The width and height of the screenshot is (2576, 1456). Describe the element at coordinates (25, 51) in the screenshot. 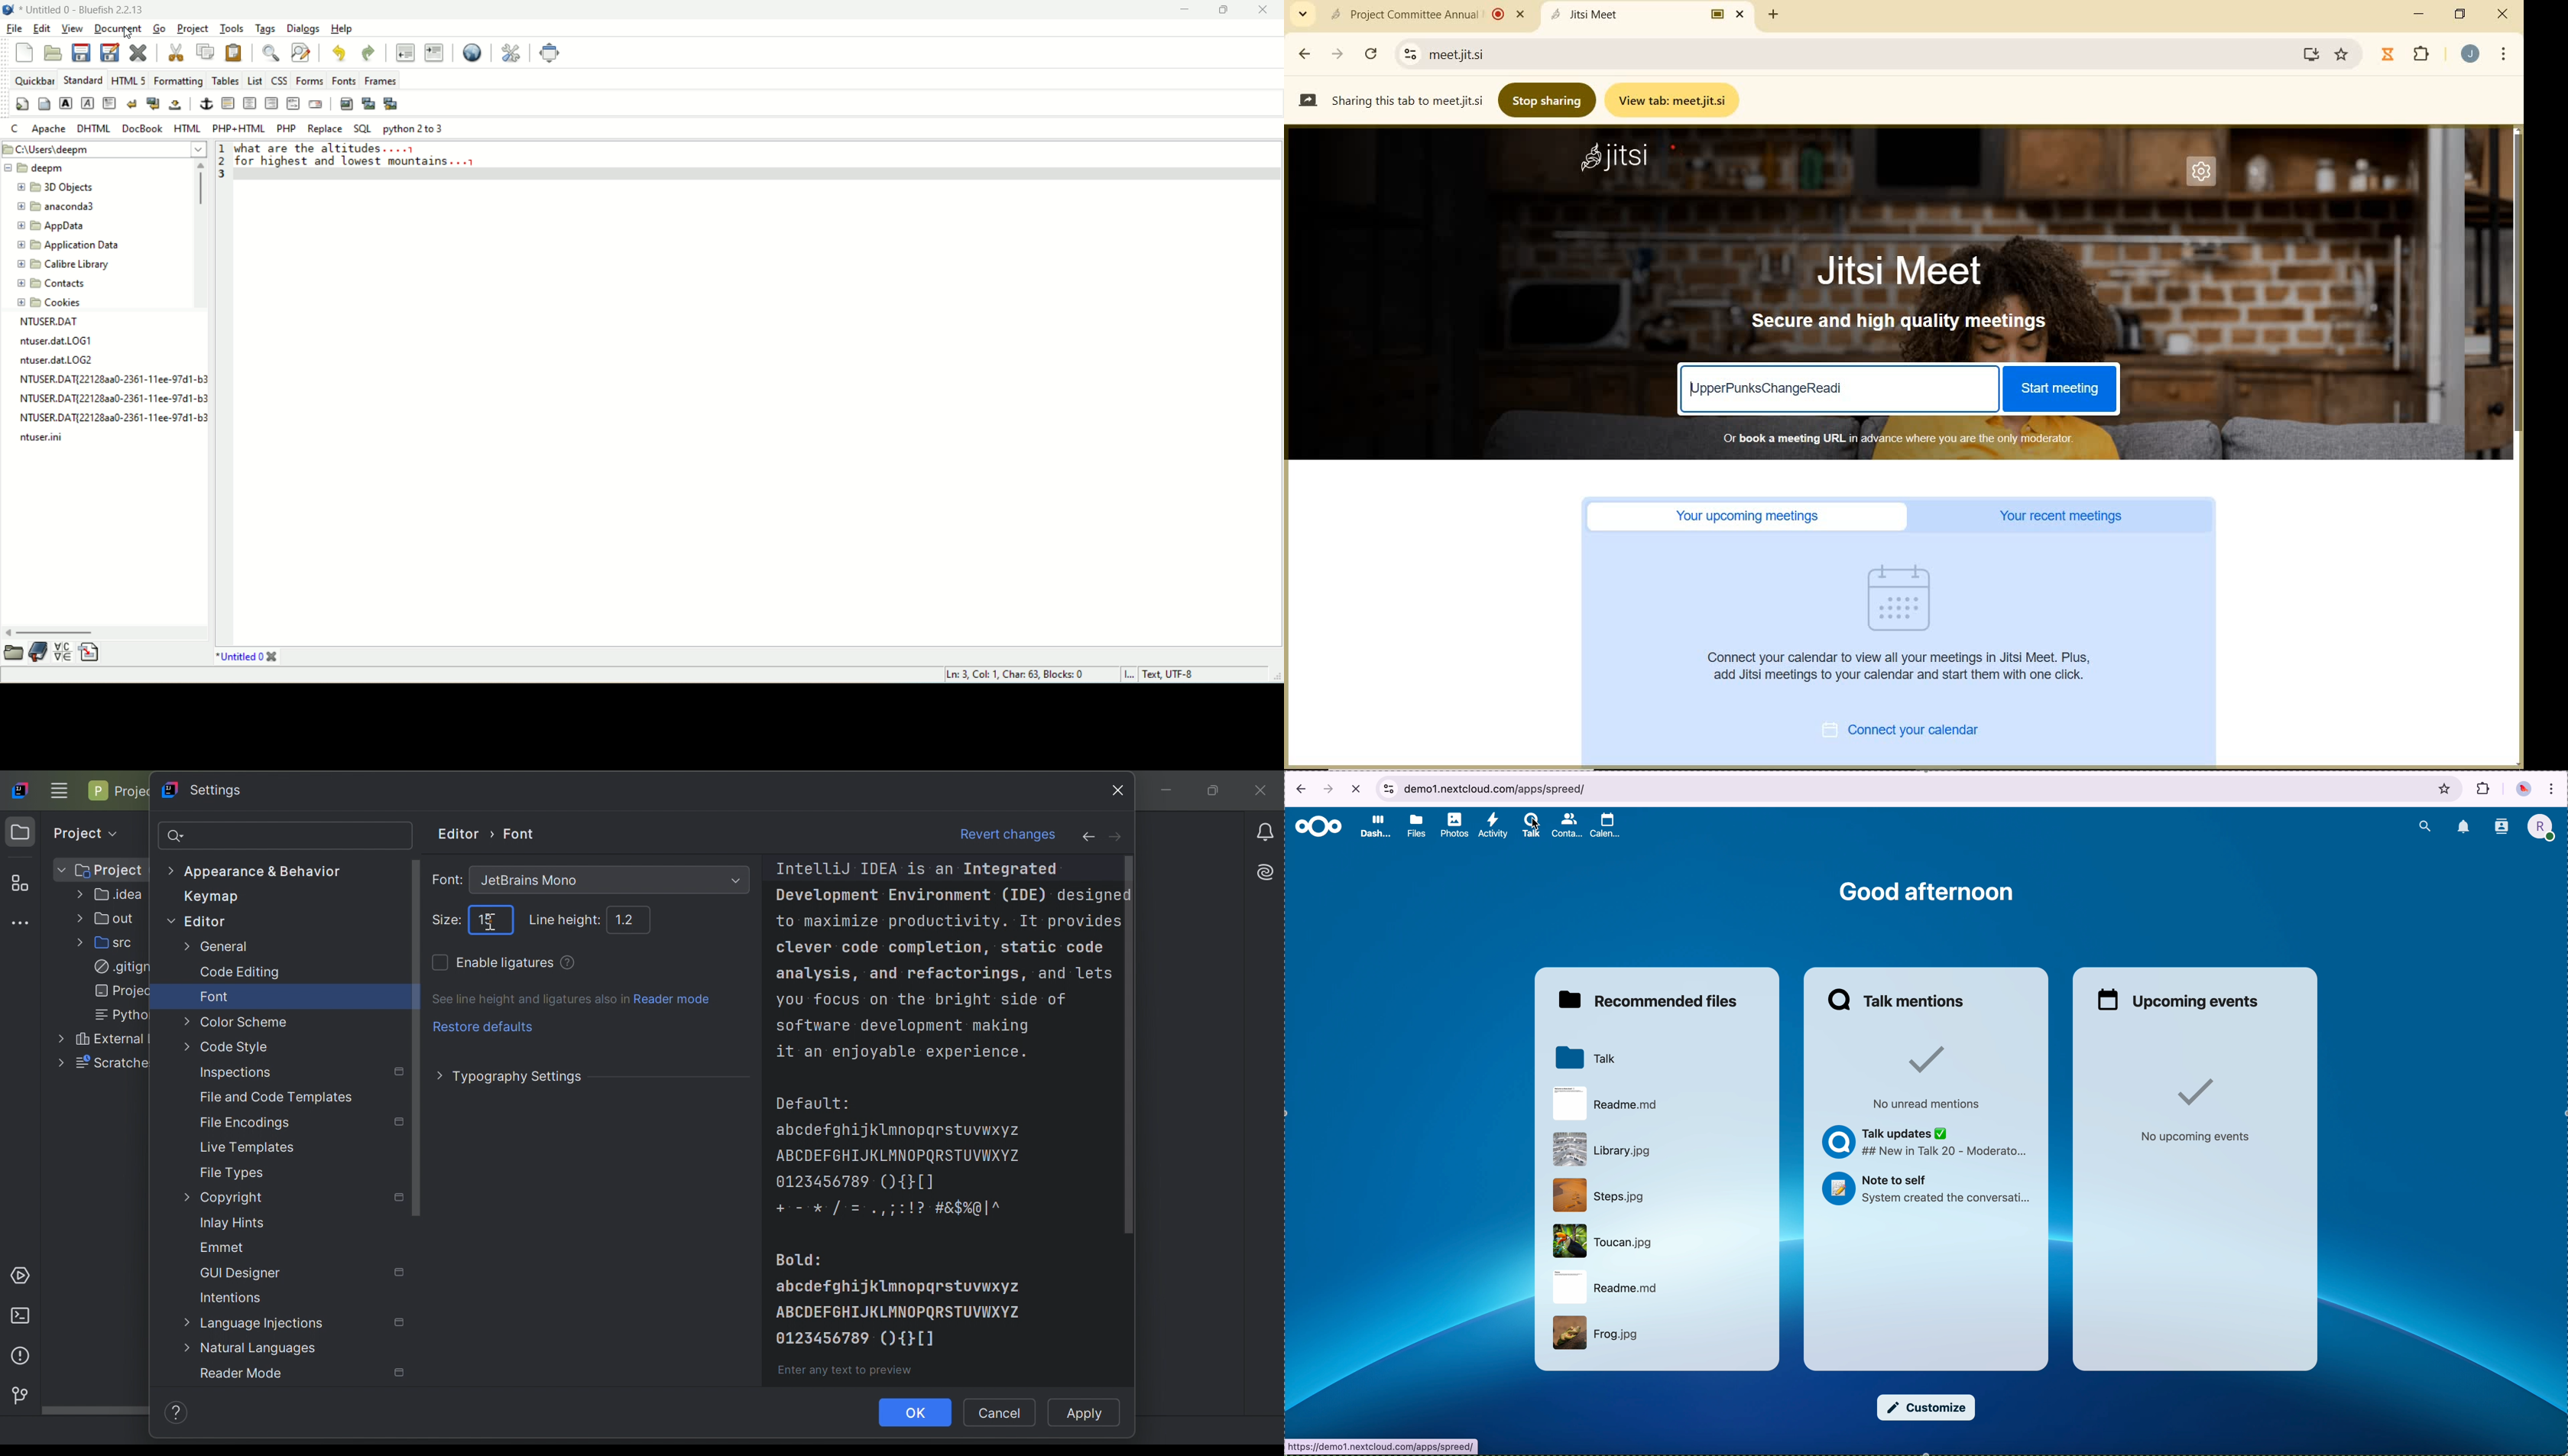

I see `new` at that location.